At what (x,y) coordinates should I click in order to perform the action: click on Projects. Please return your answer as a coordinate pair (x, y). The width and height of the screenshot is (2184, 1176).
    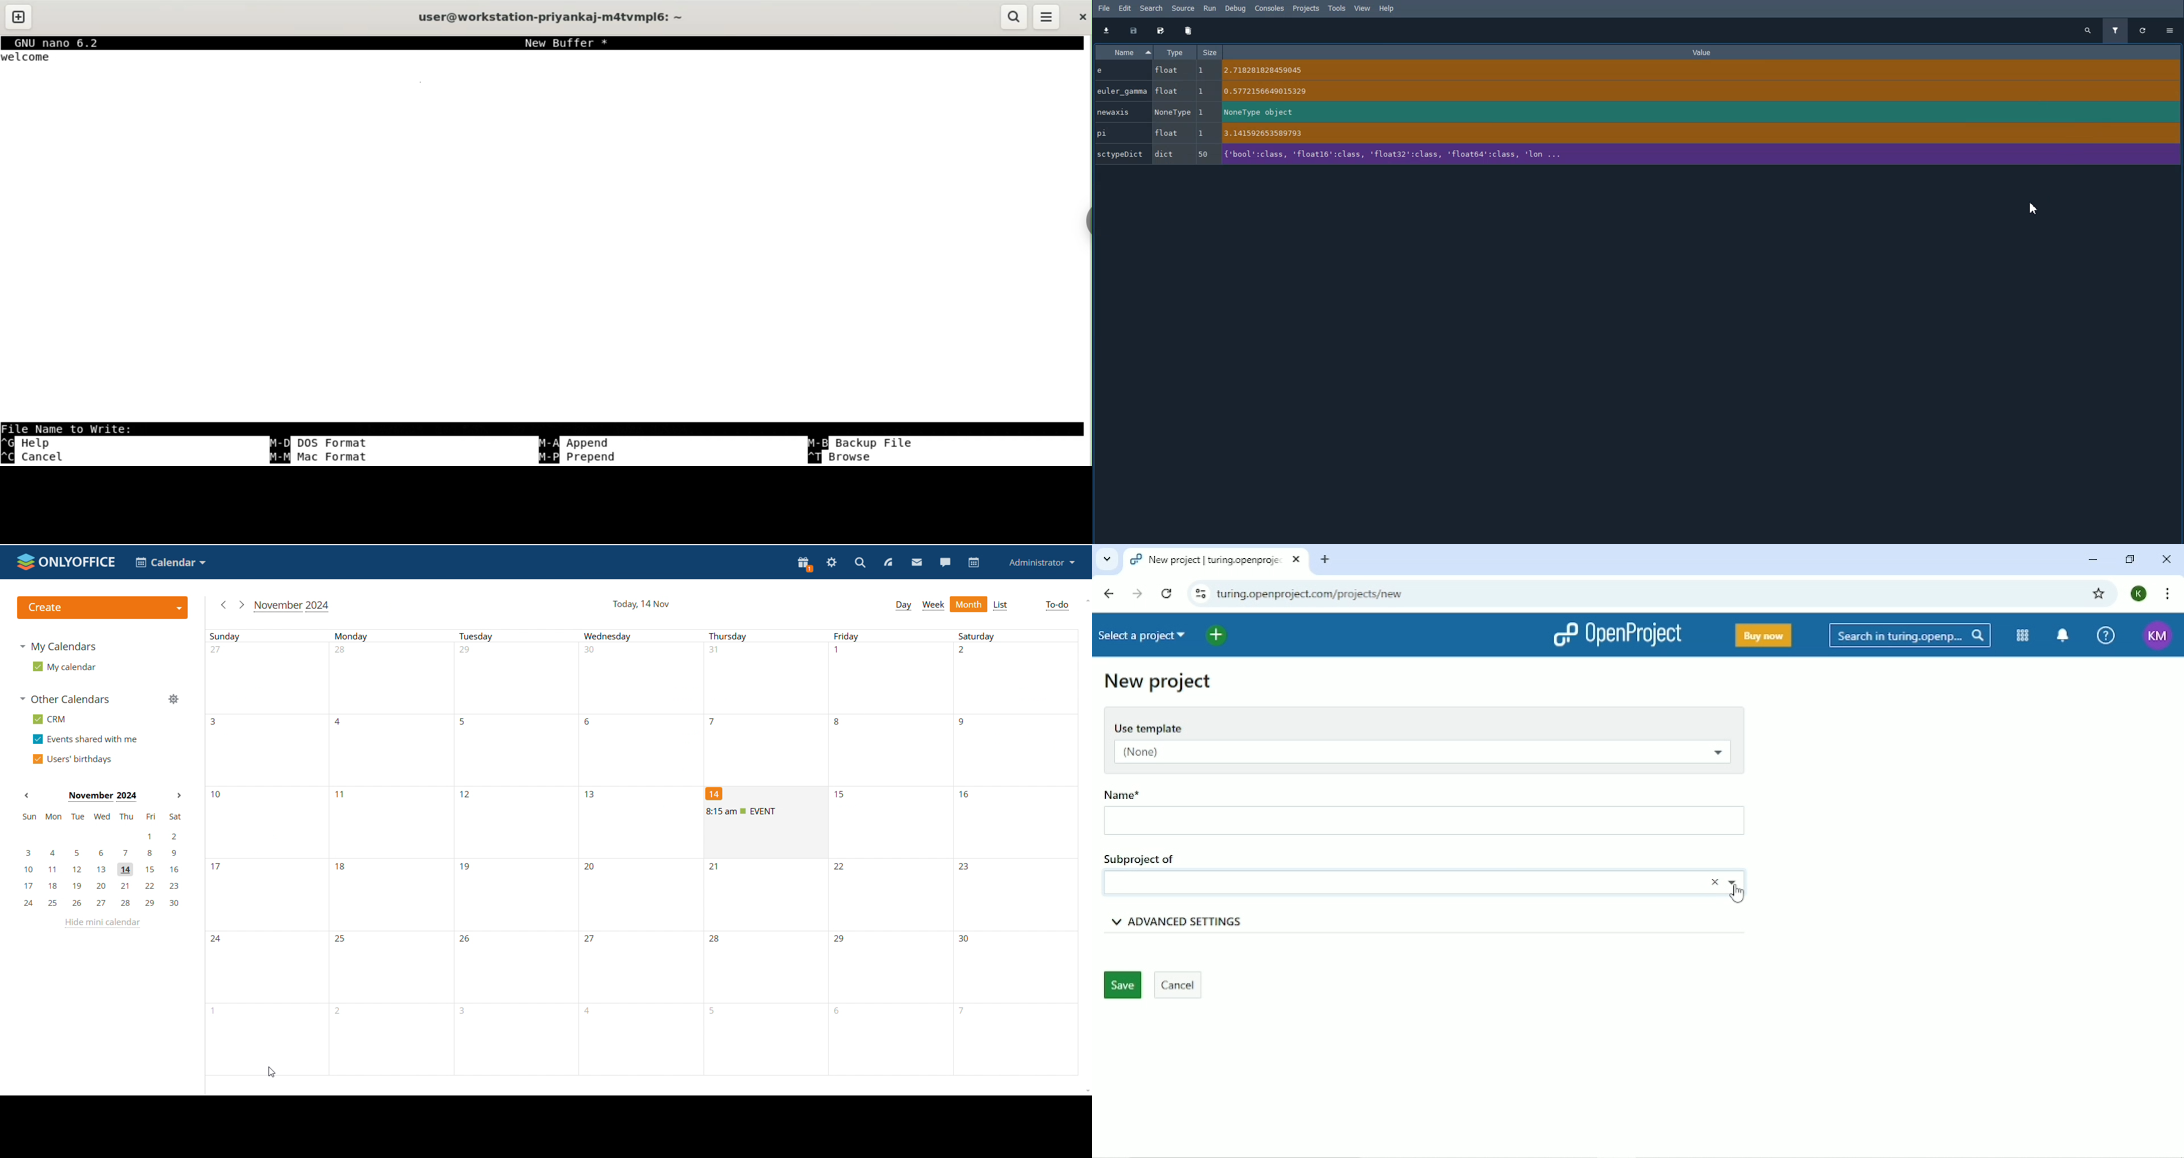
    Looking at the image, I should click on (1306, 9).